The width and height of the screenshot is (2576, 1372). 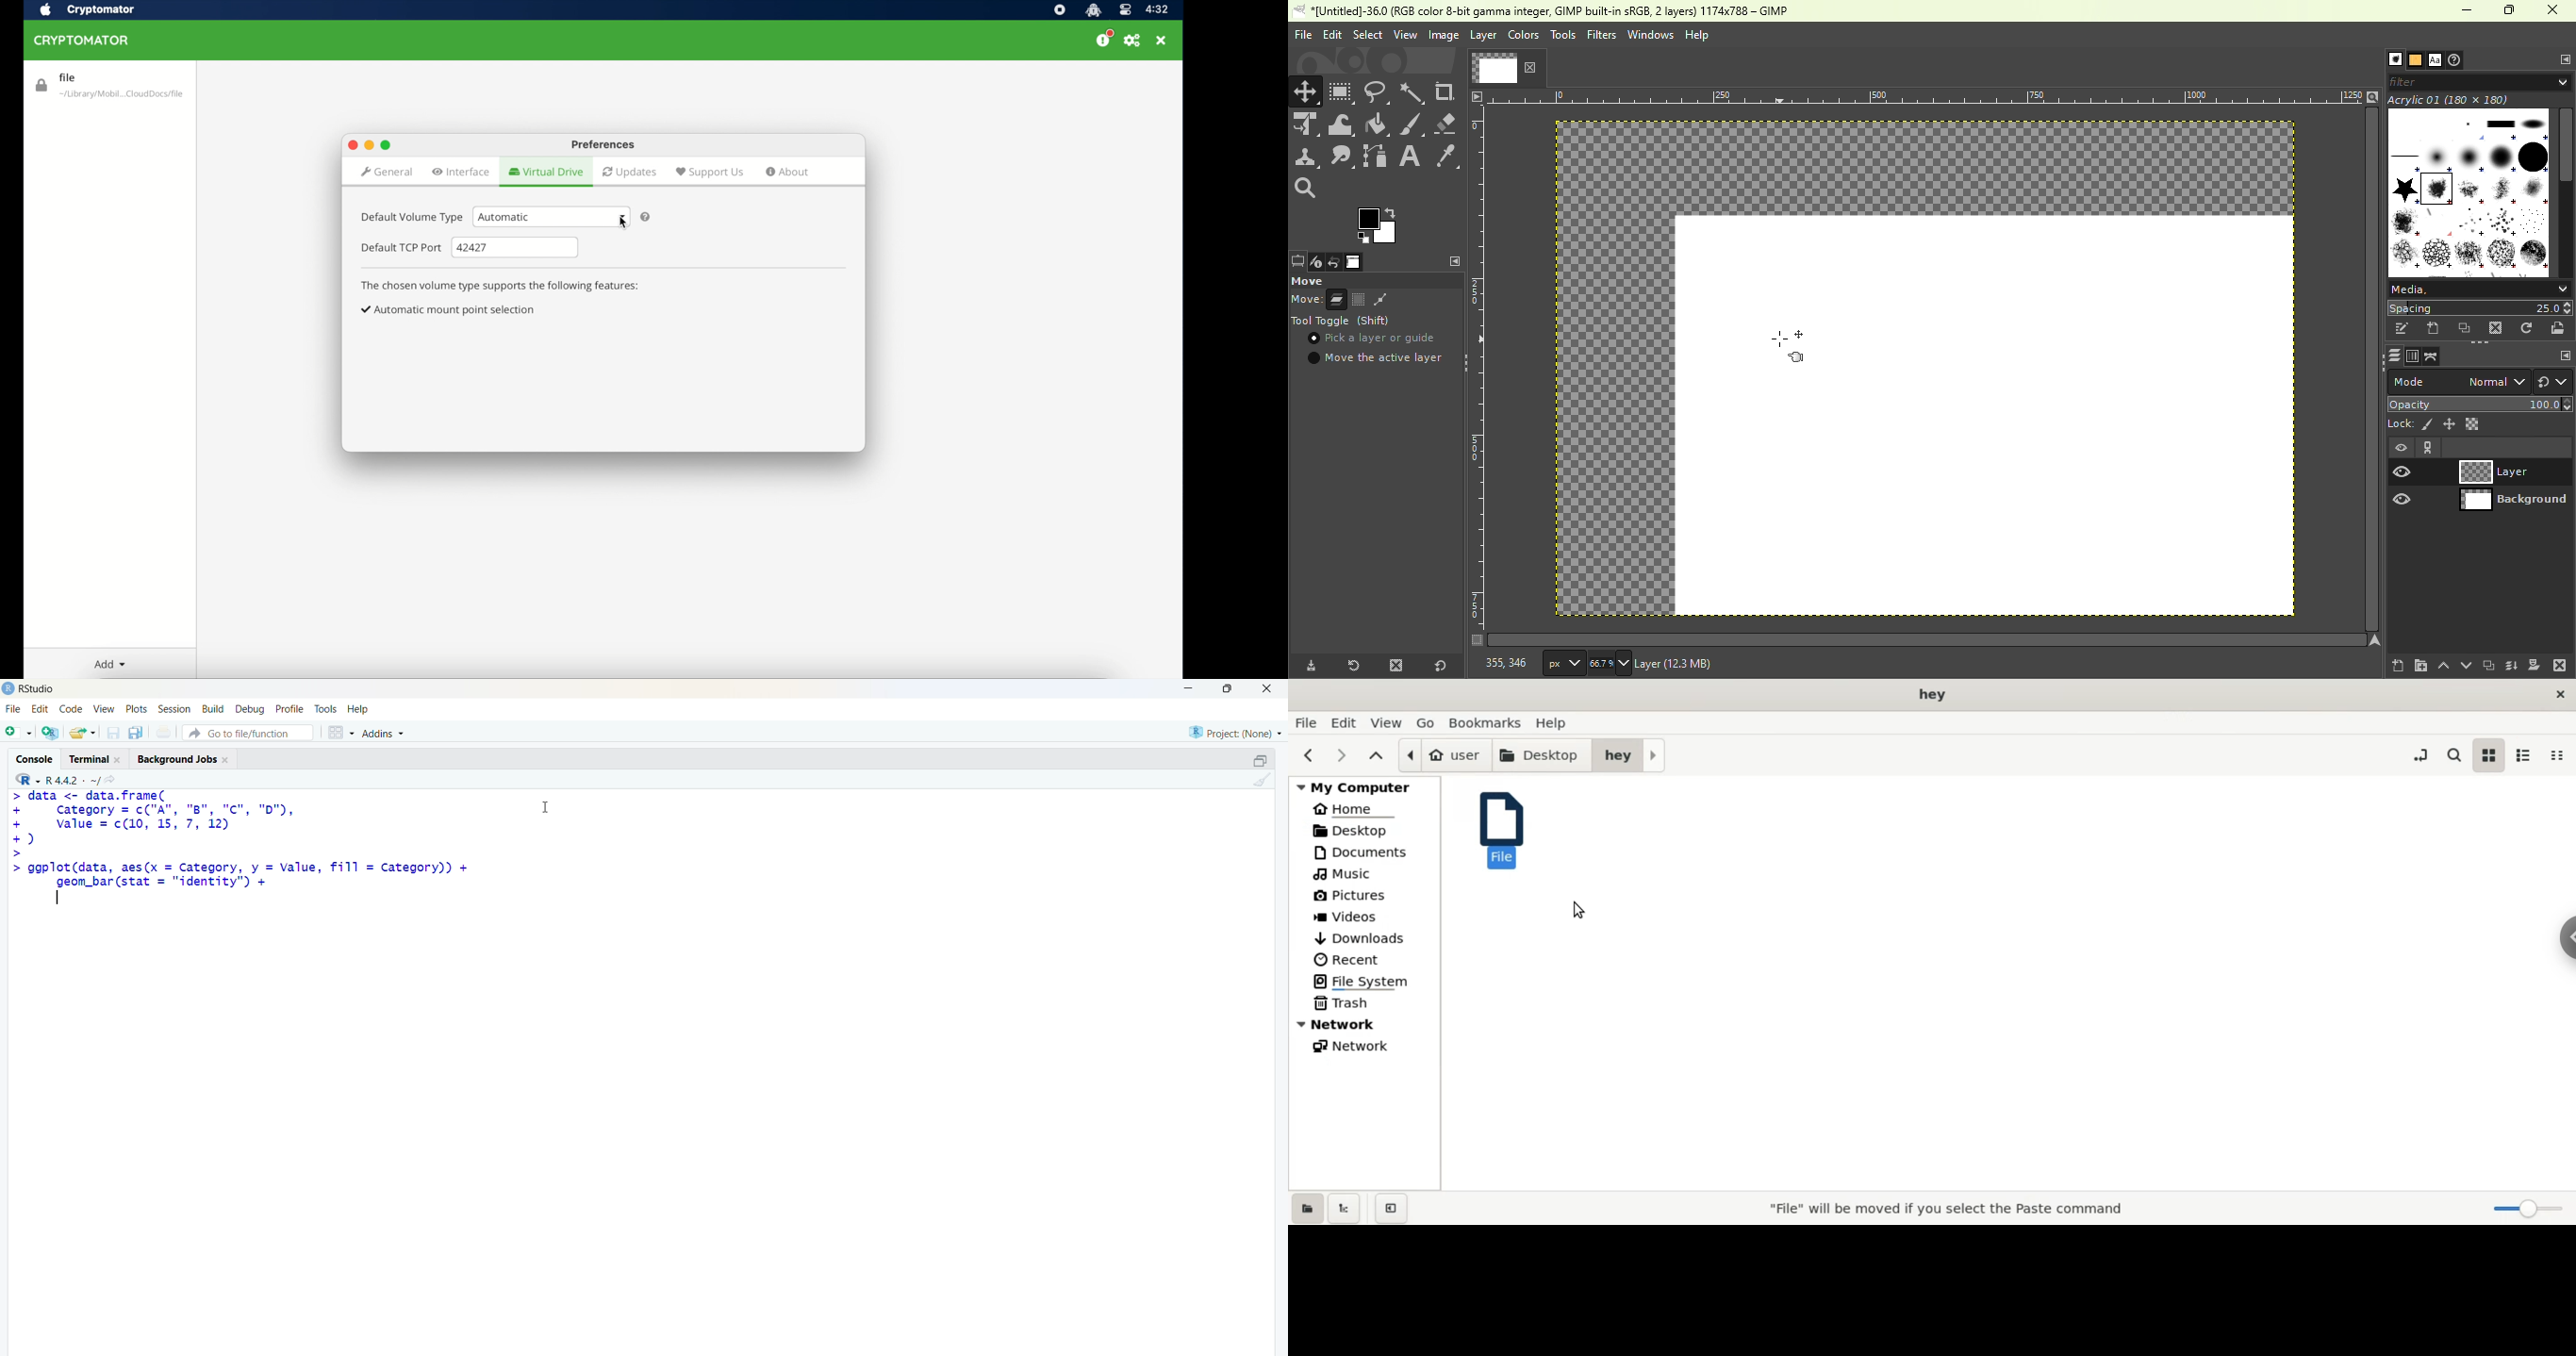 I want to click on Vertical ruler measurment, so click(x=1477, y=375).